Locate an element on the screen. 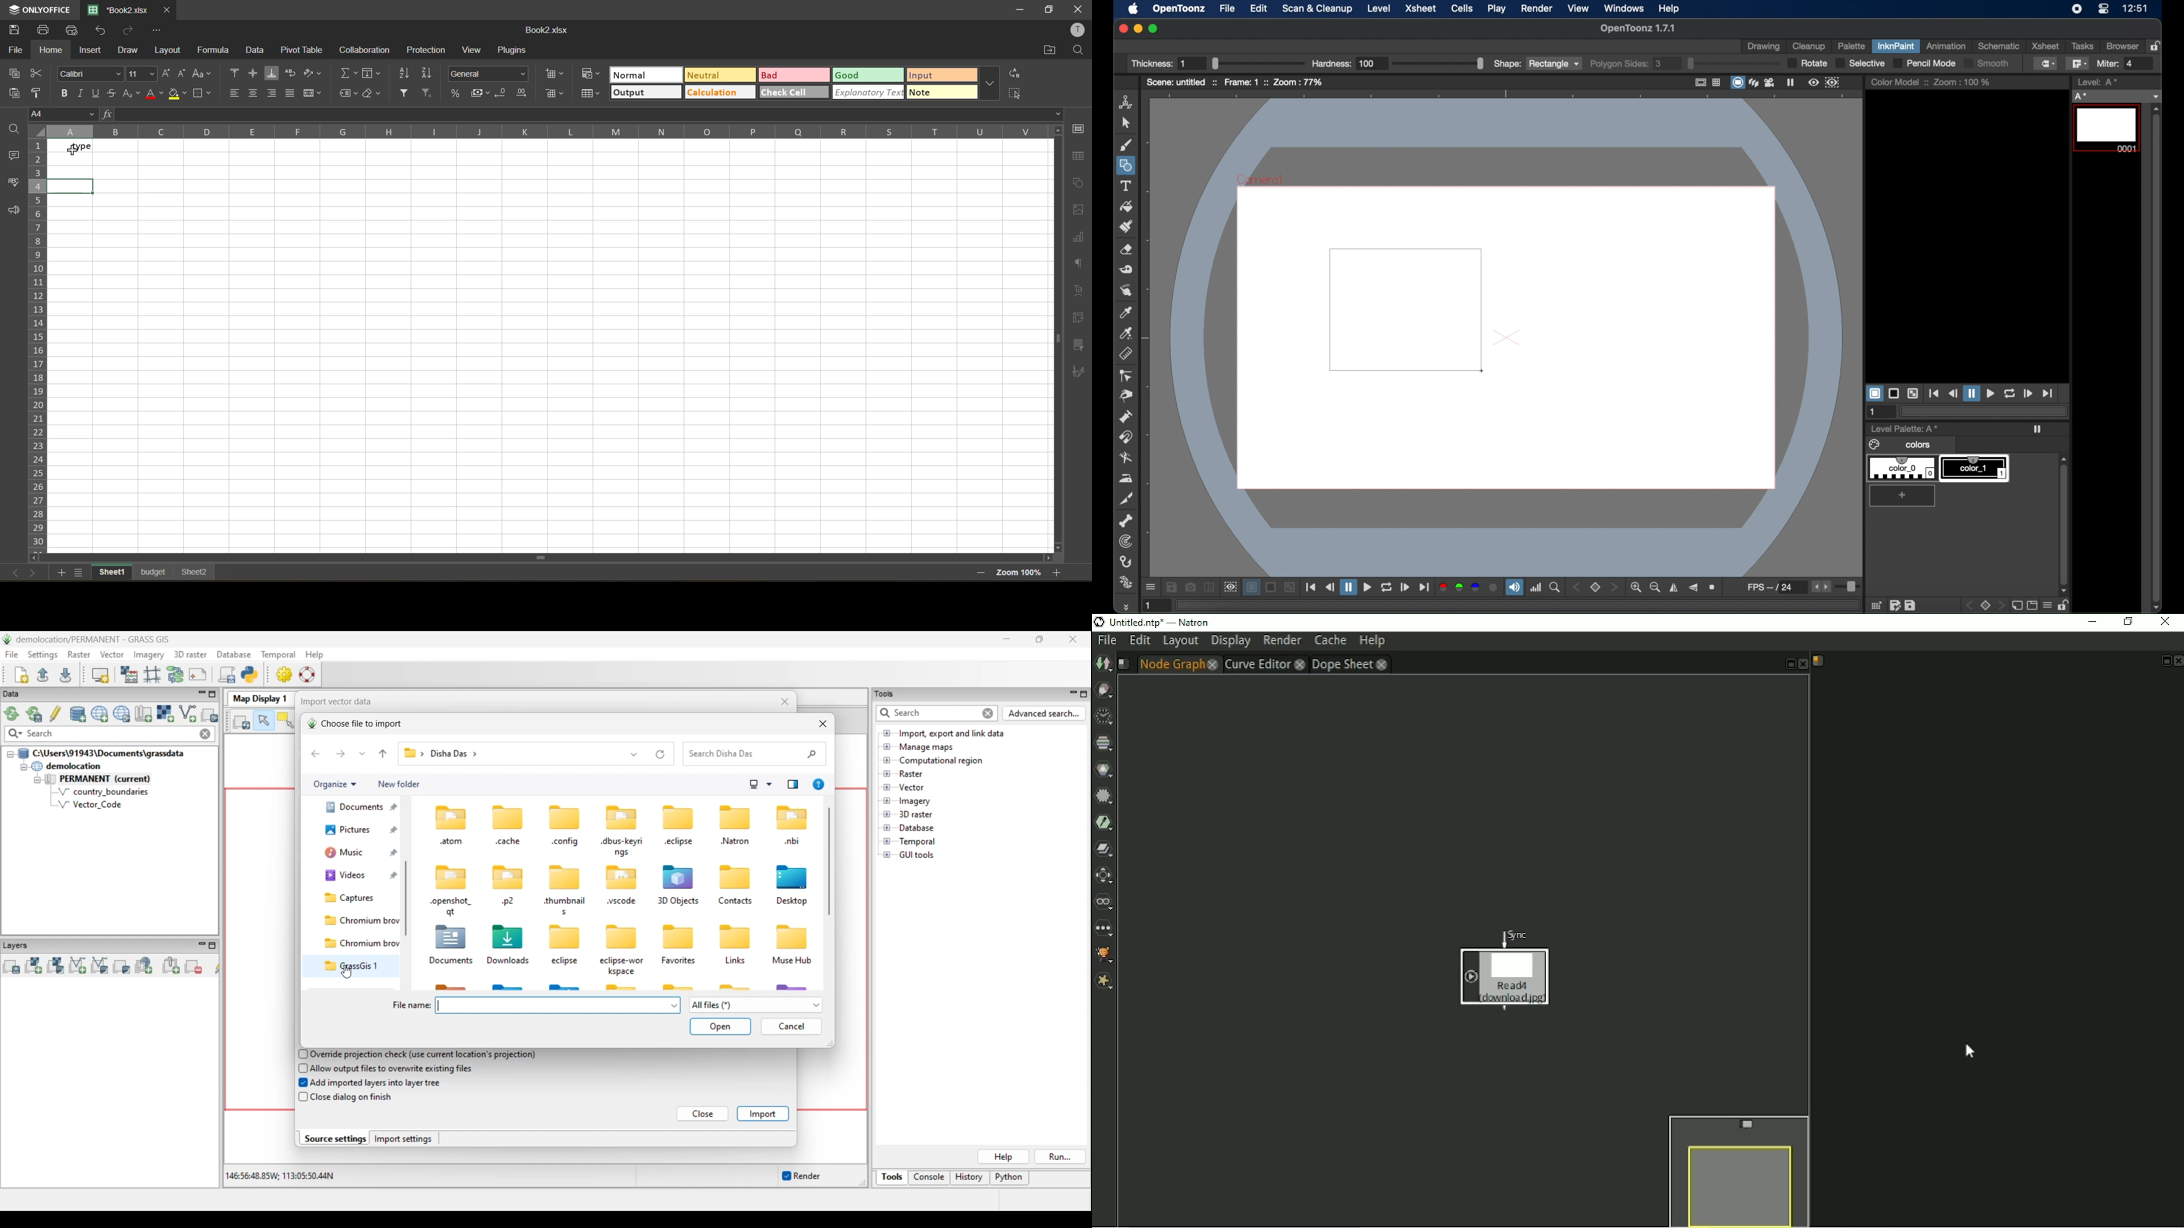  images is located at coordinates (1078, 211).